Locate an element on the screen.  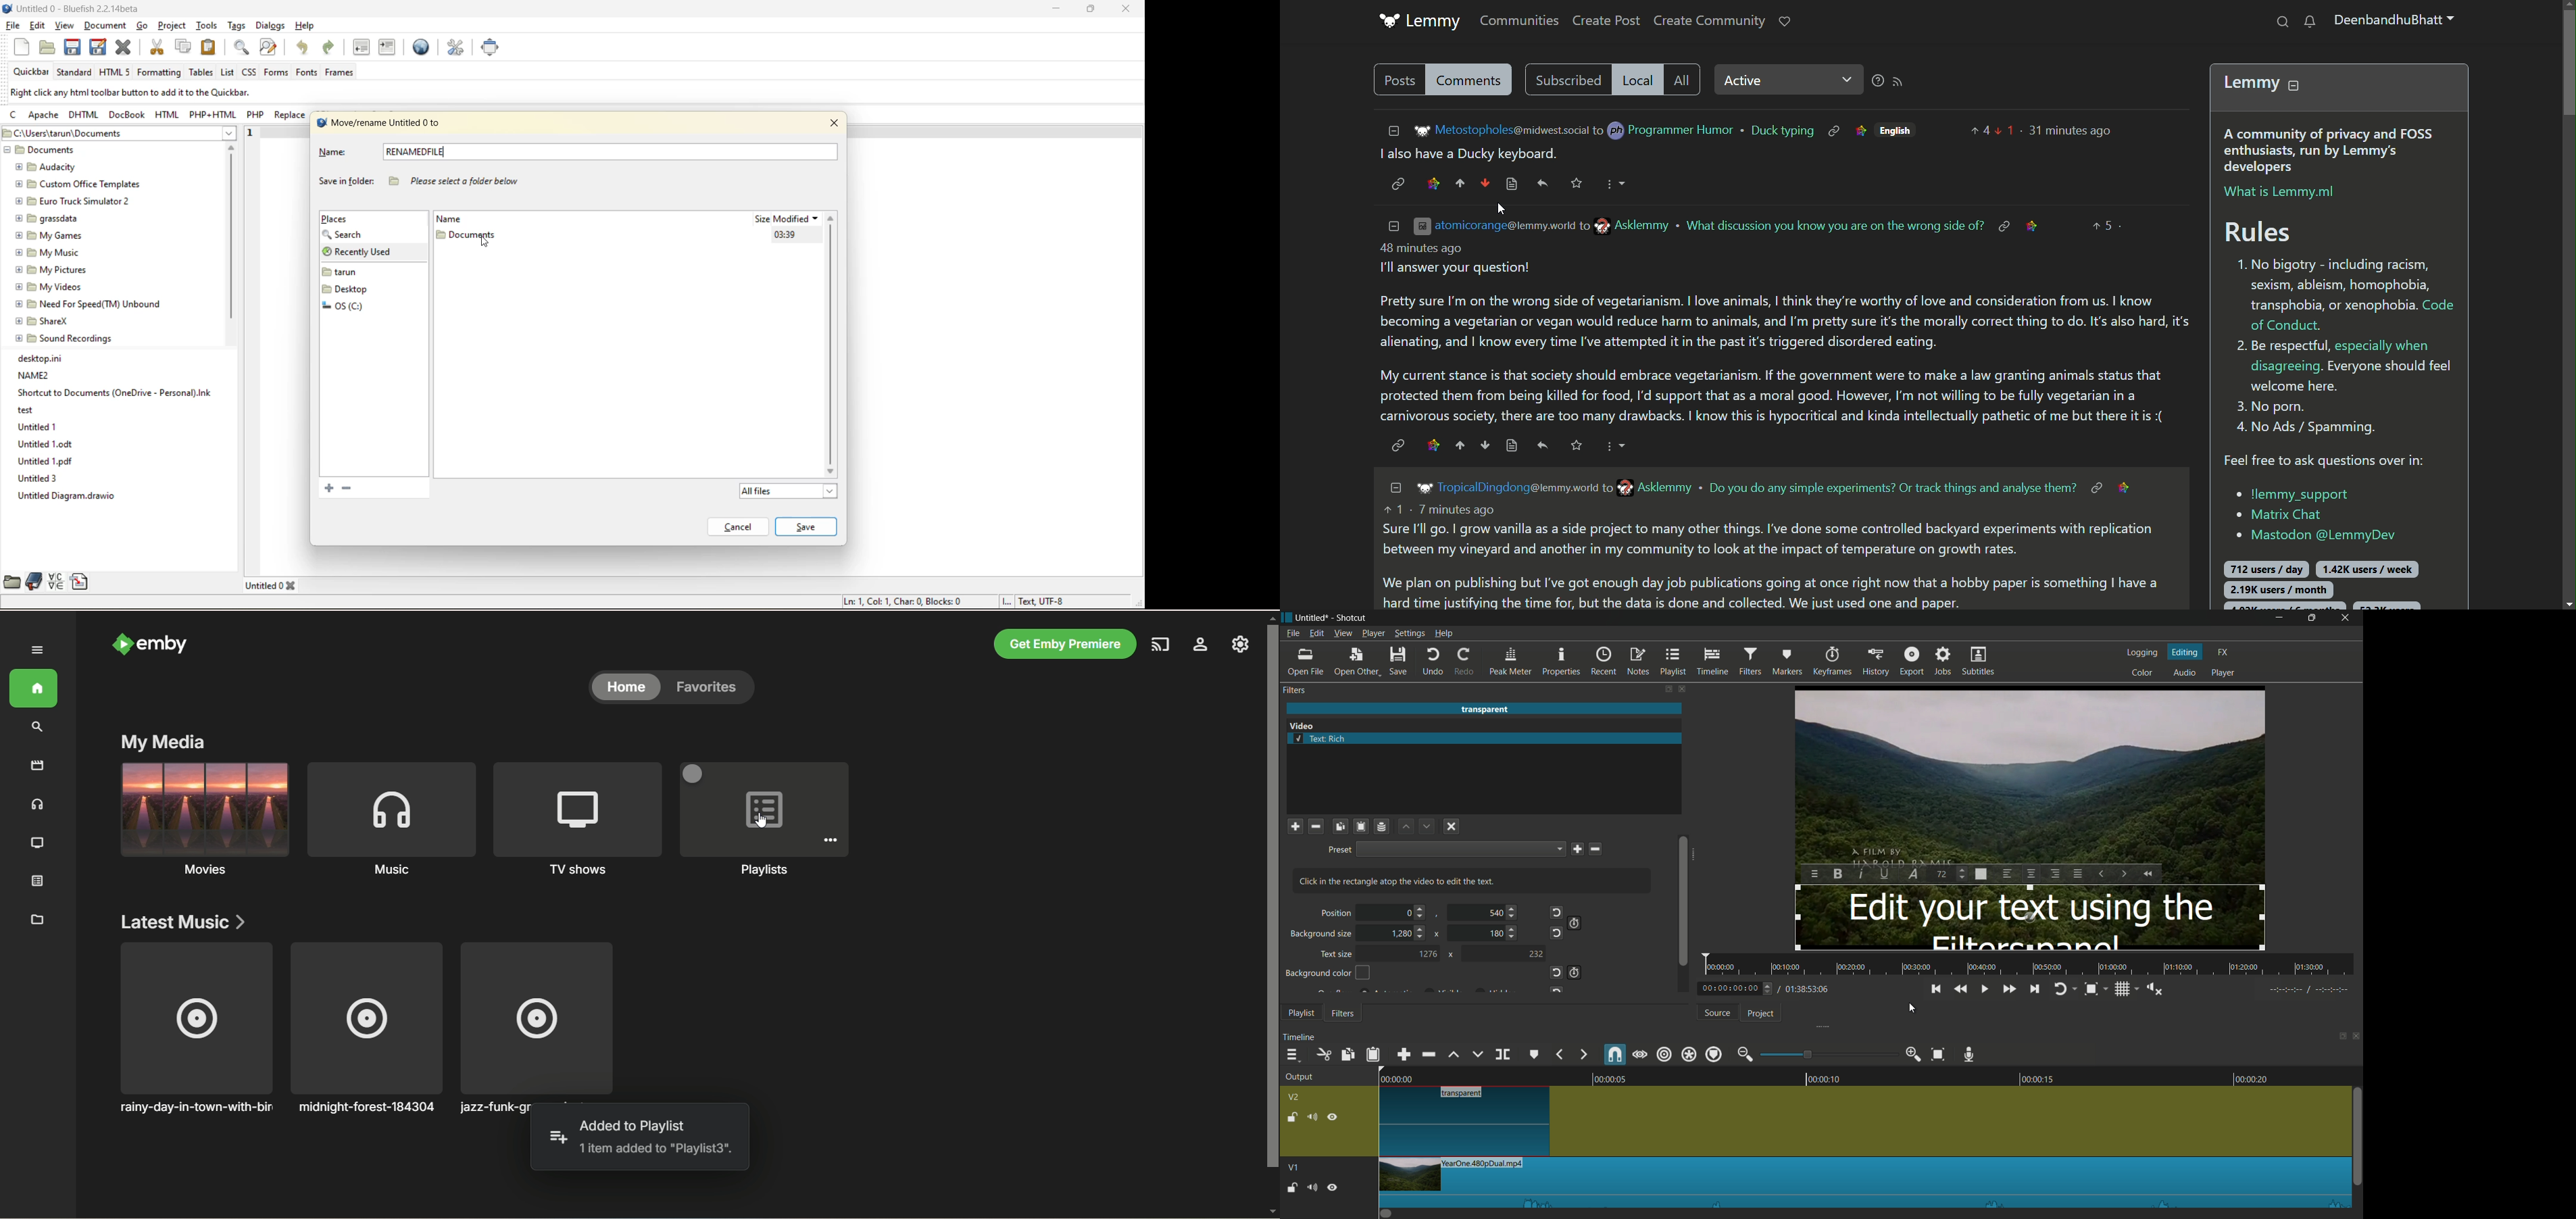
apache is located at coordinates (47, 116).